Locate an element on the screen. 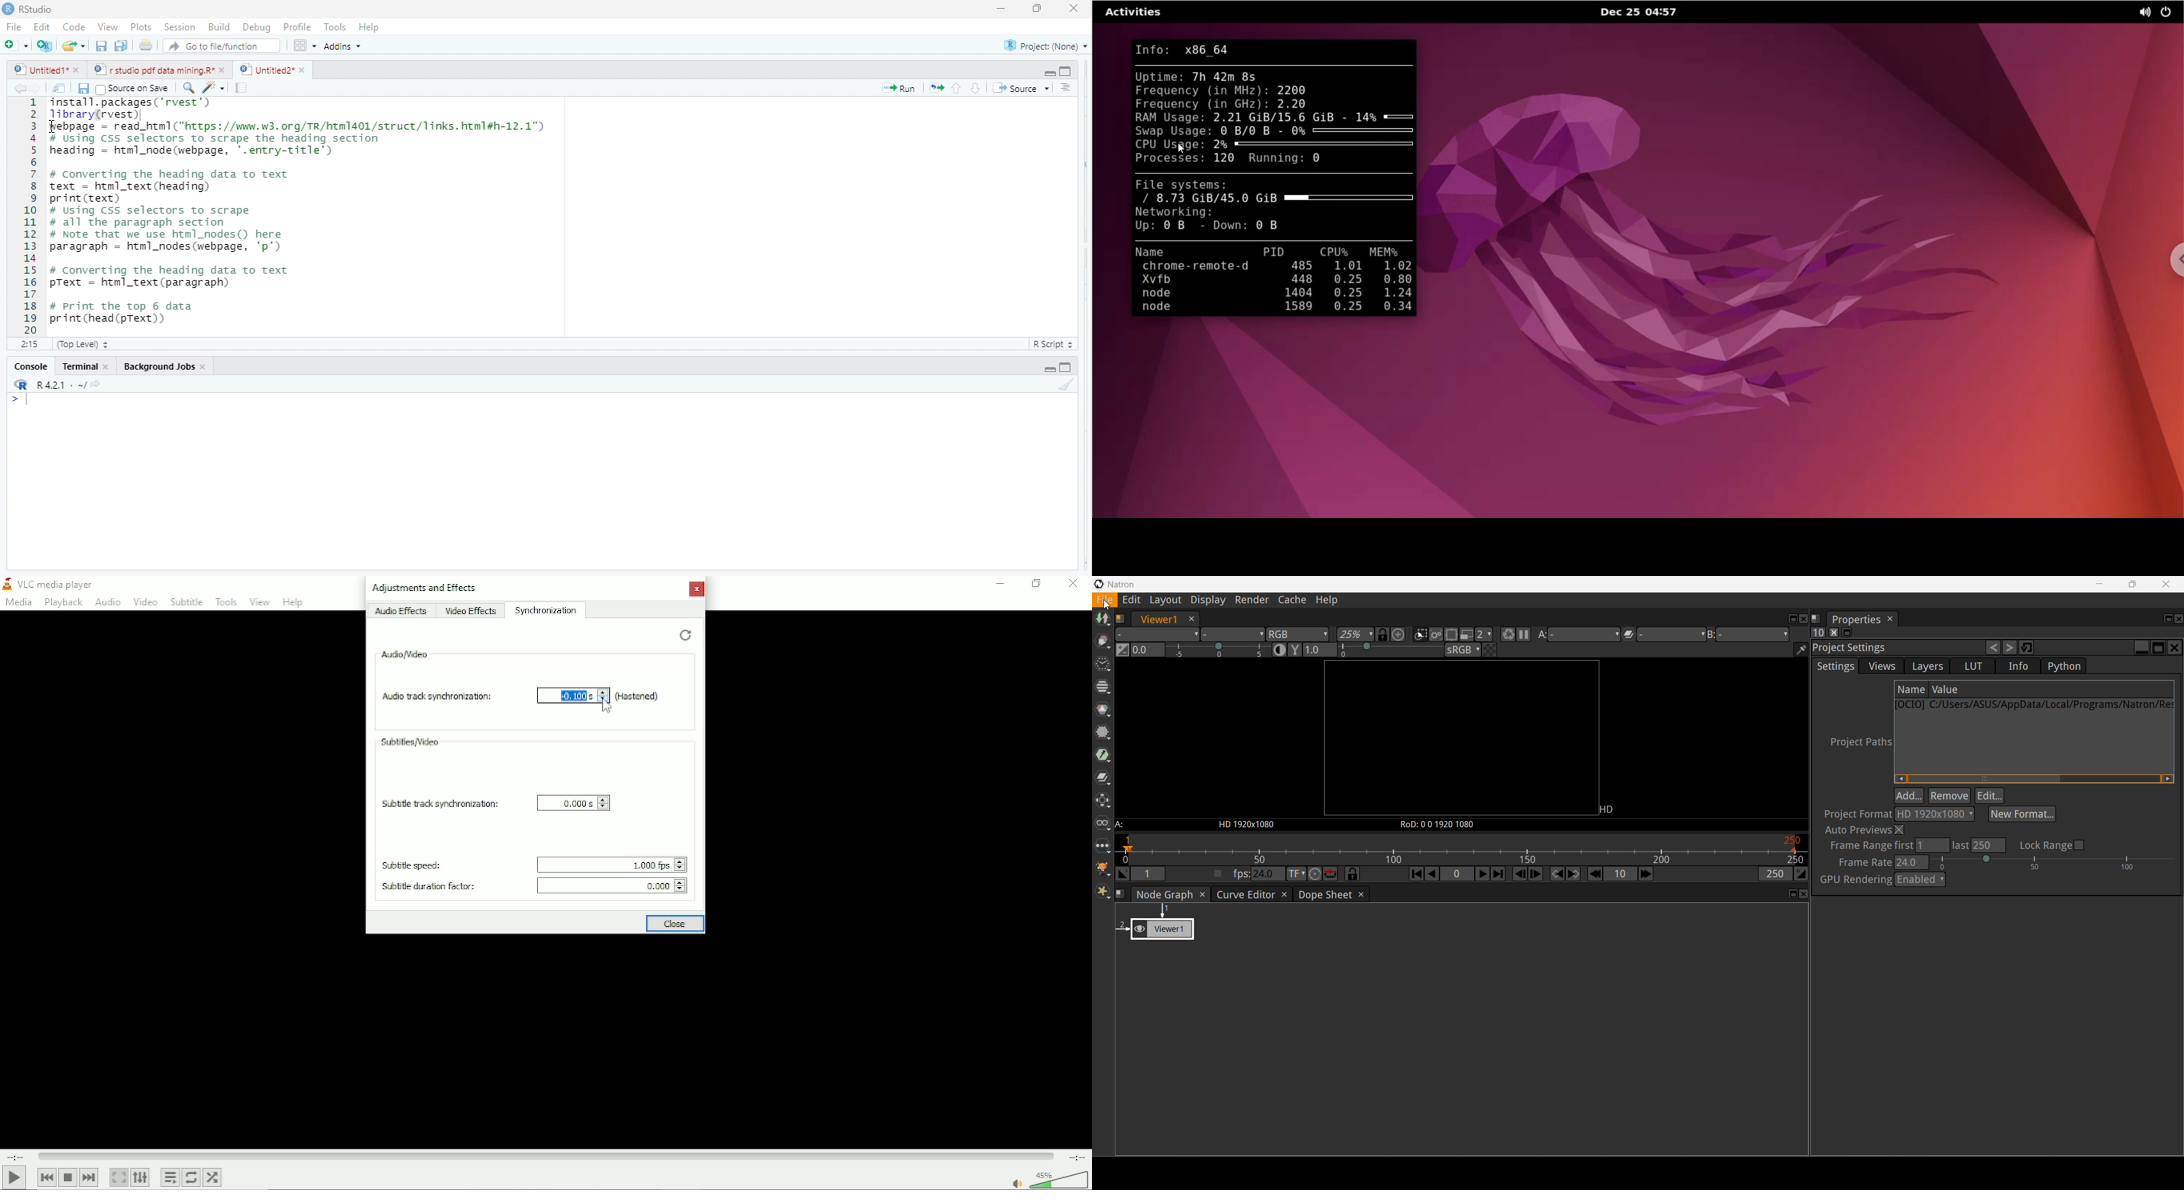 Image resolution: width=2184 pixels, height=1204 pixels. maximize is located at coordinates (999, 10).